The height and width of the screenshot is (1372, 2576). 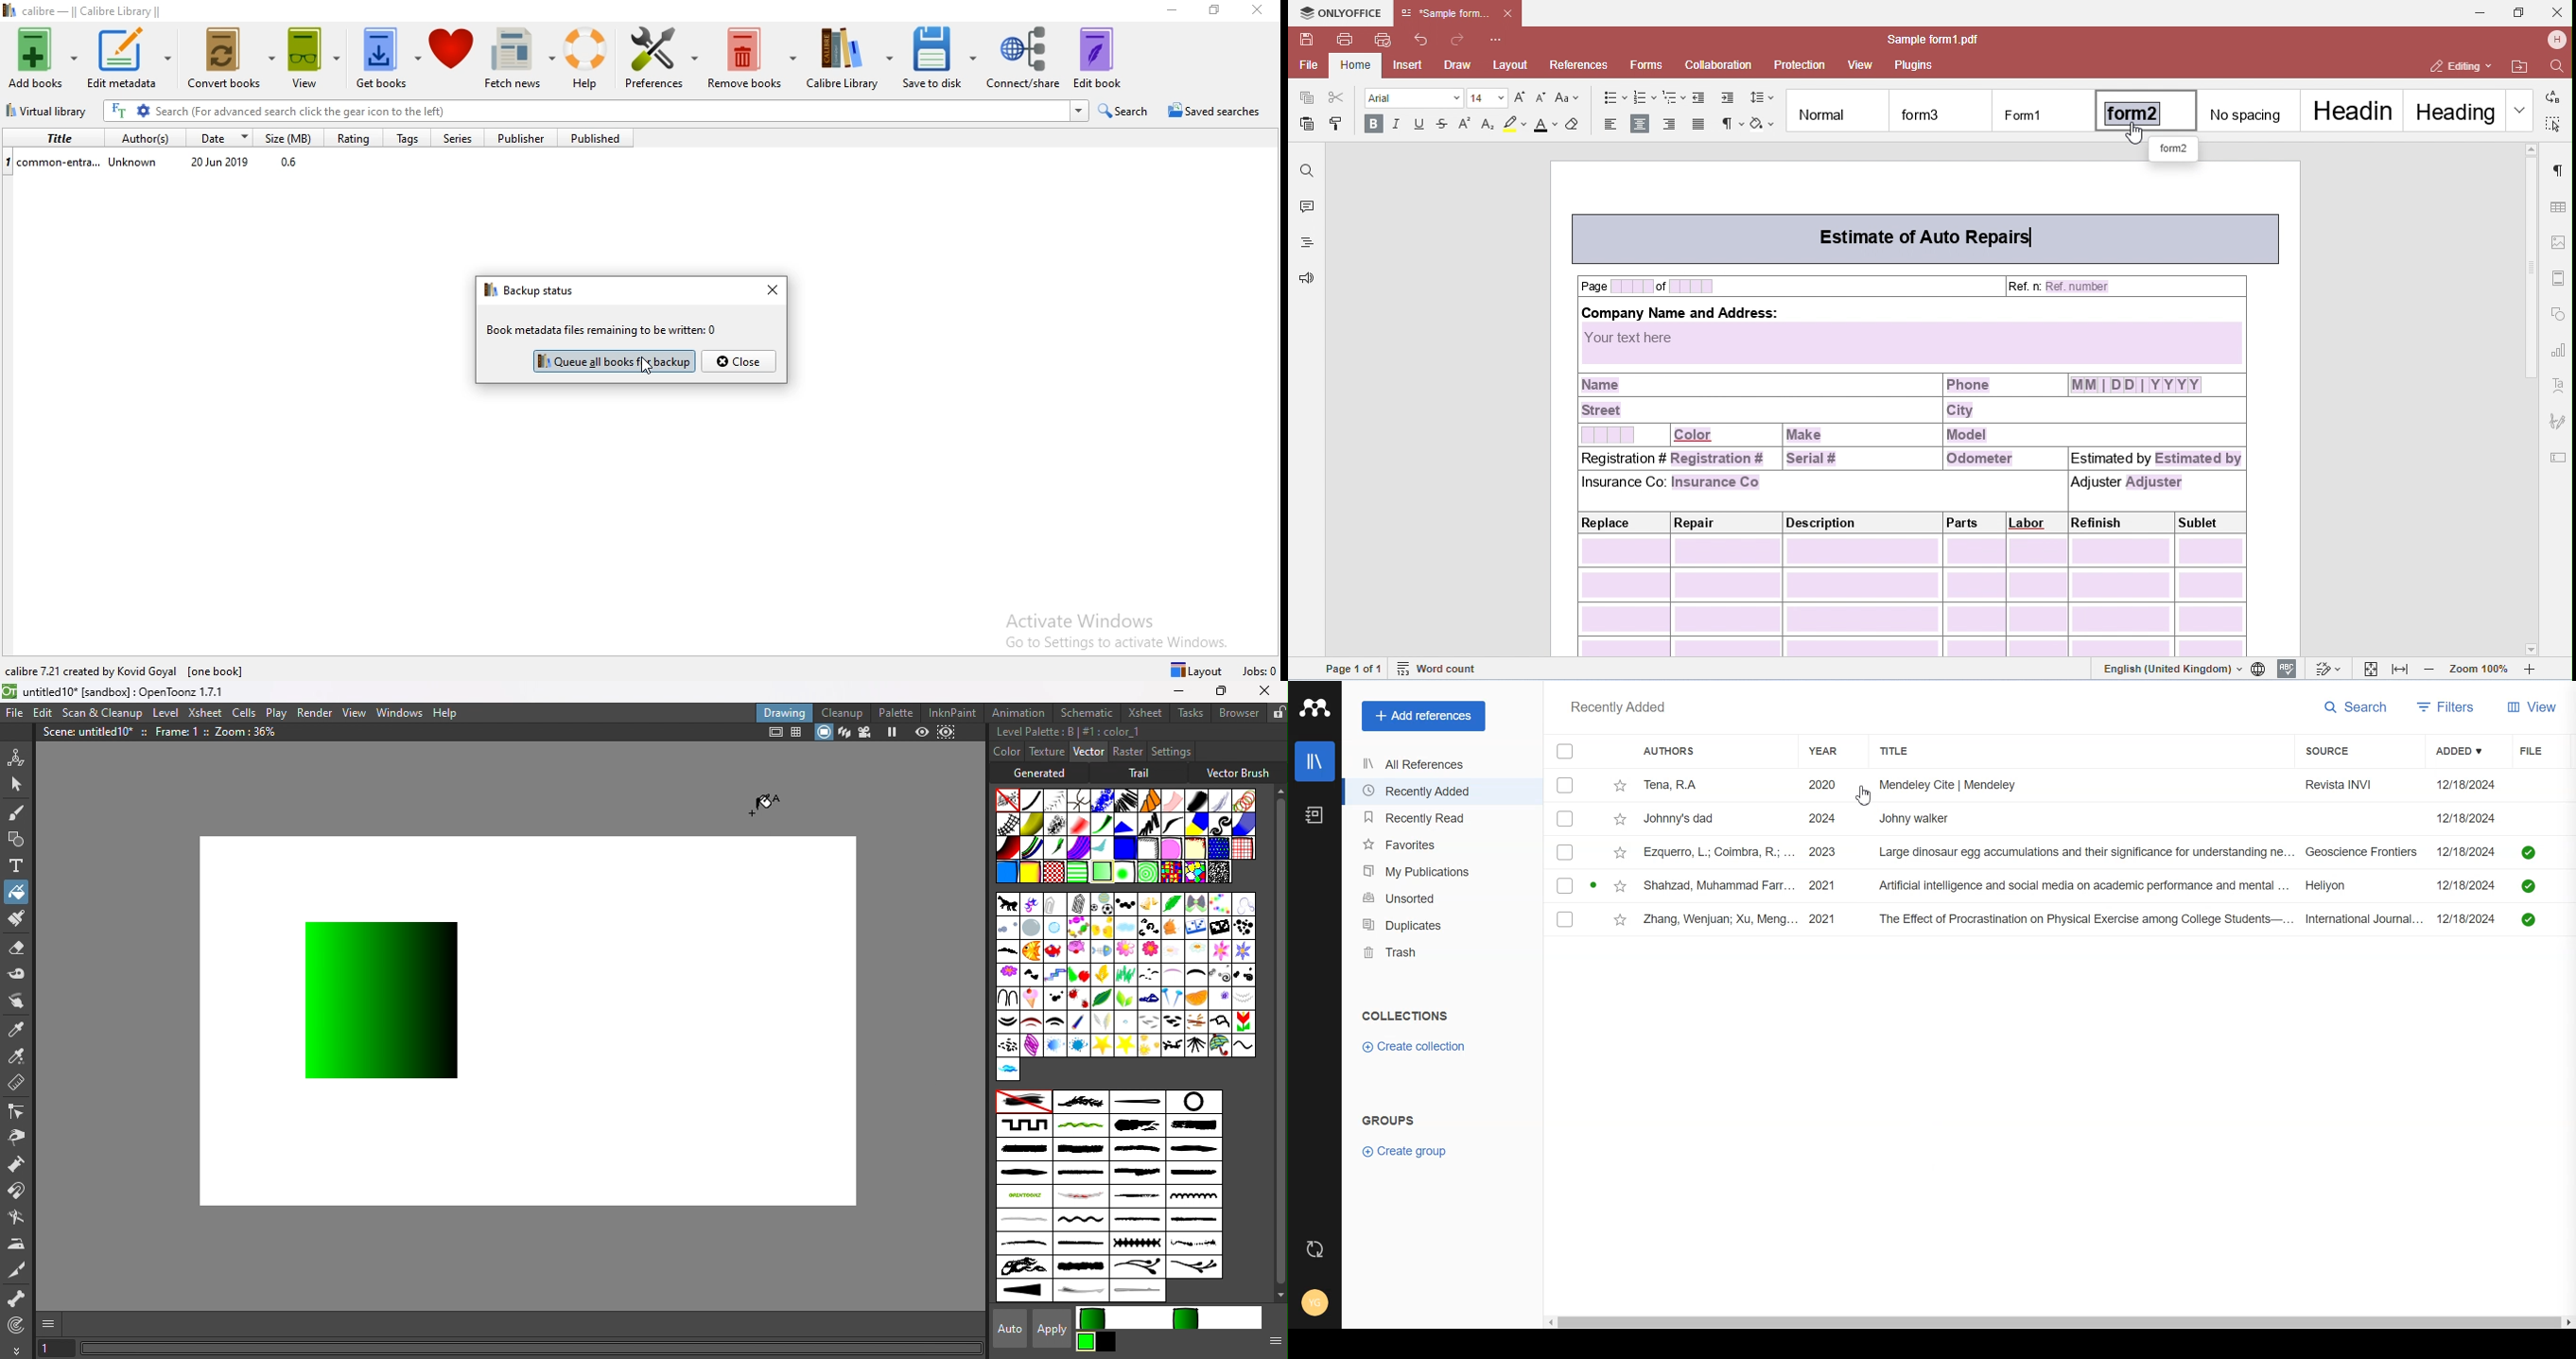 I want to click on Duplicates, so click(x=1443, y=925).